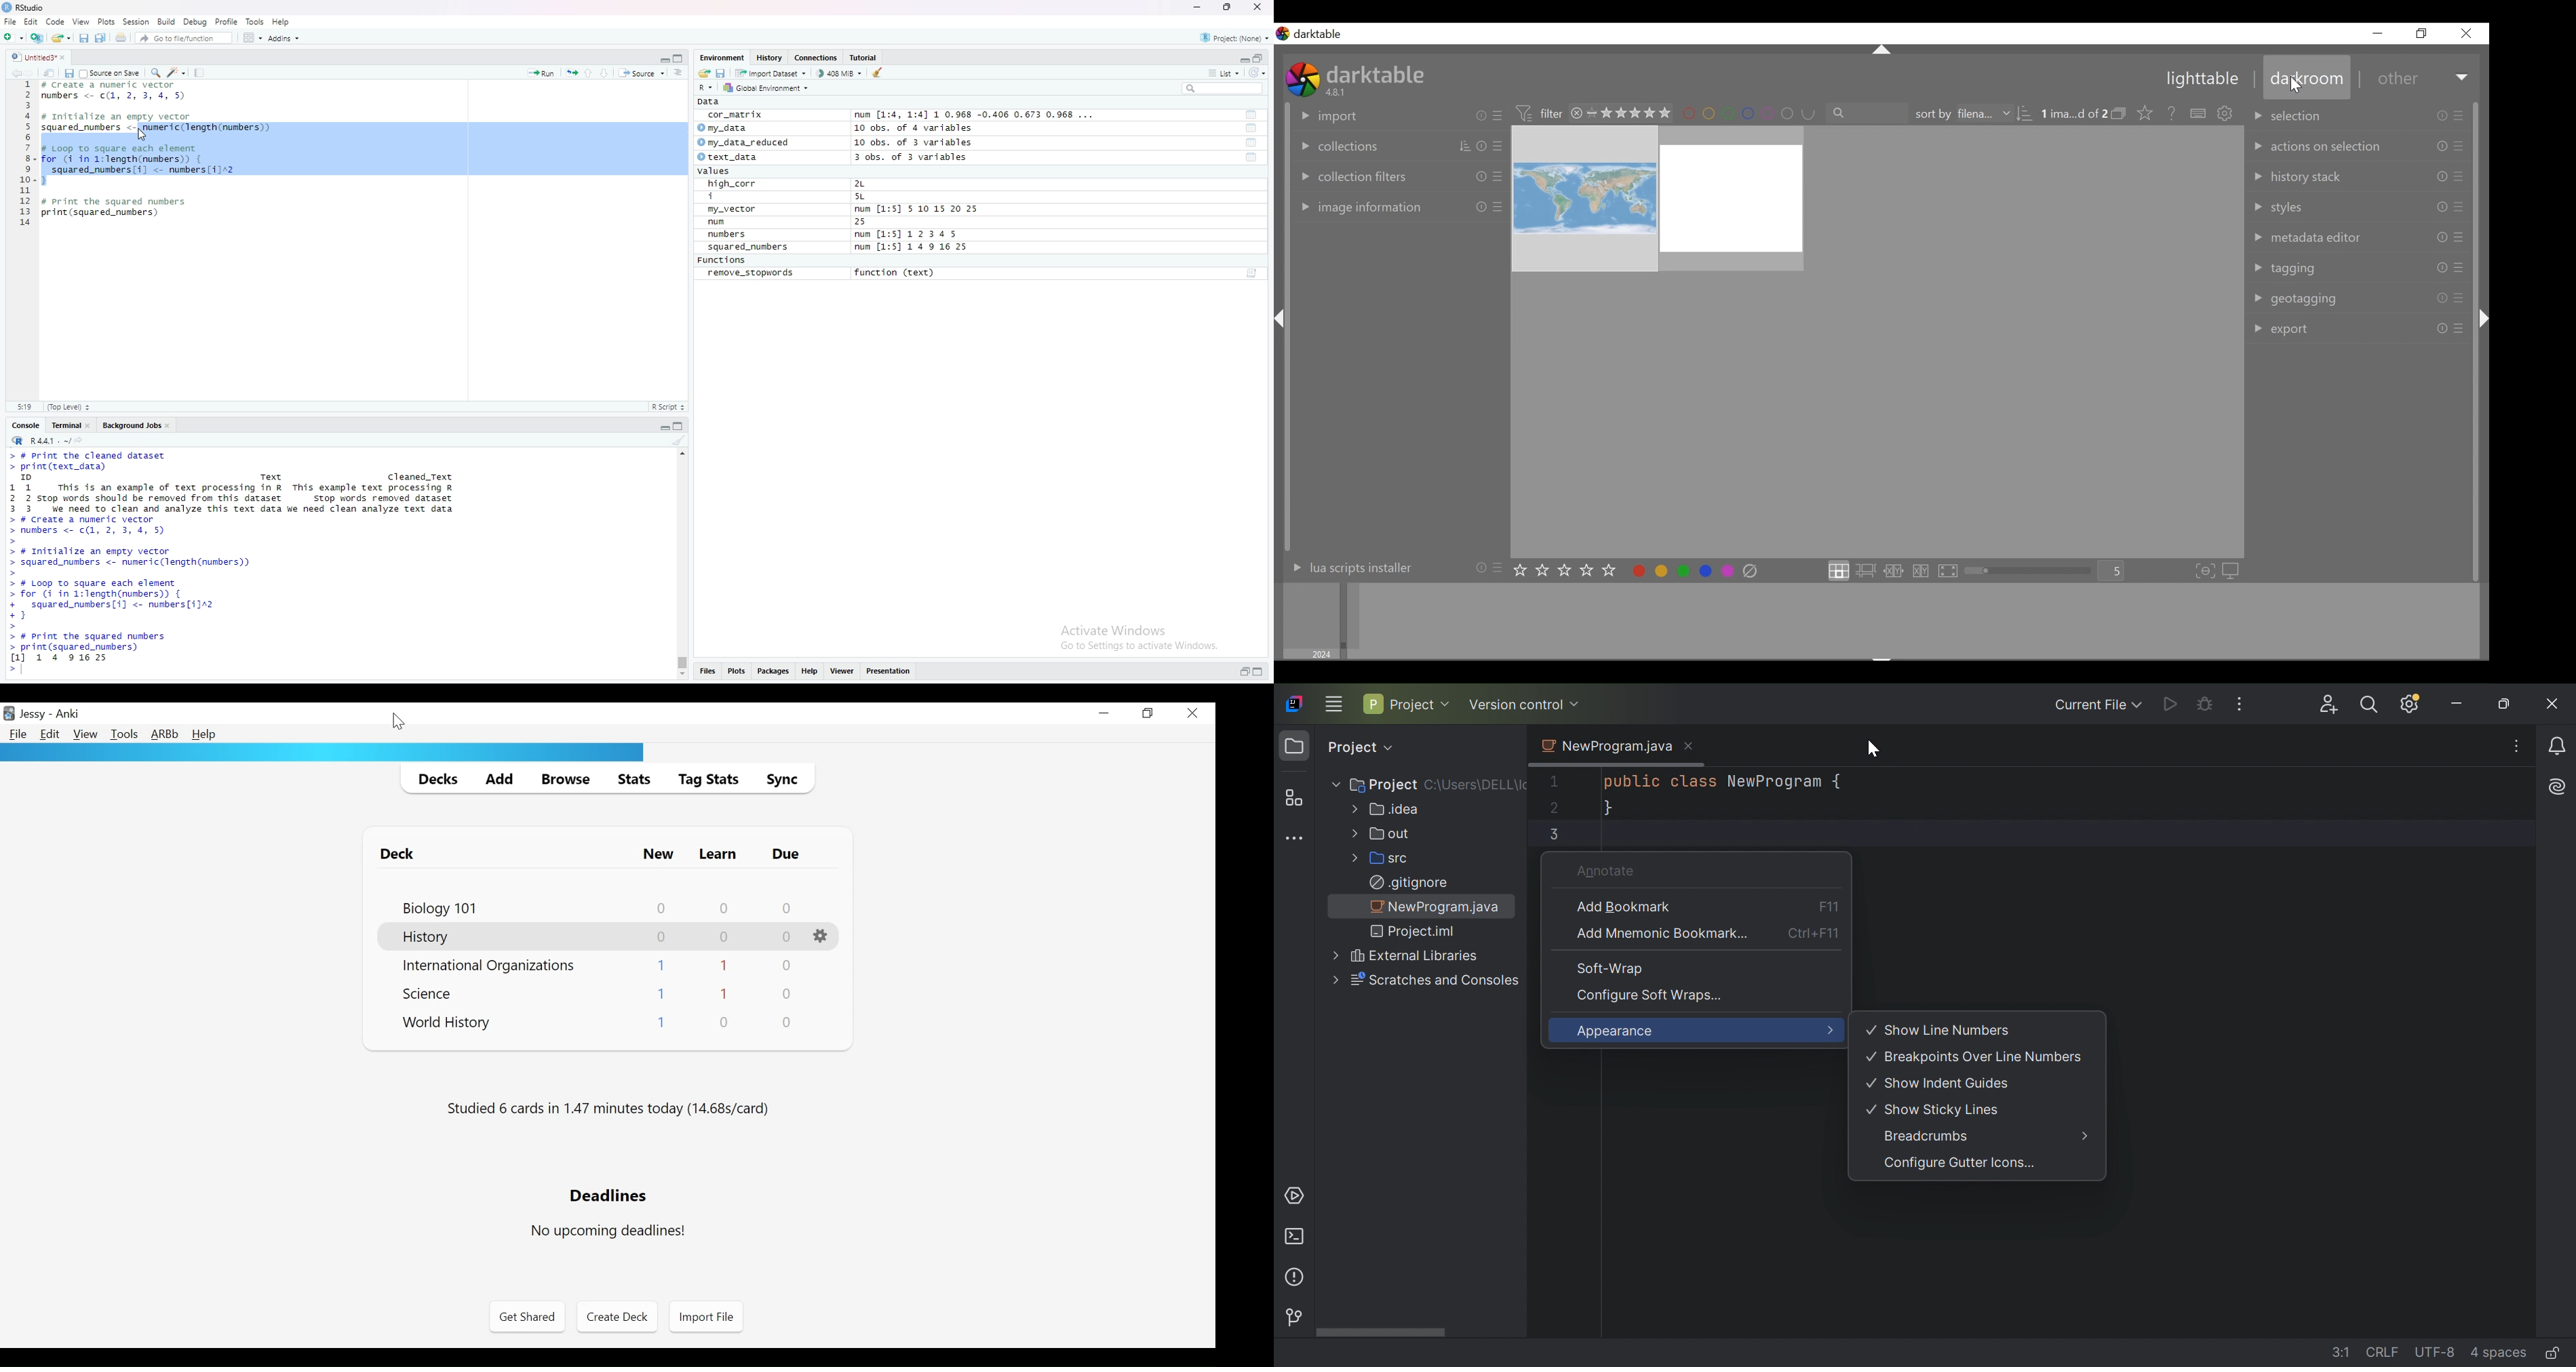 The height and width of the screenshot is (1372, 2576). I want to click on maximize, so click(1229, 7).